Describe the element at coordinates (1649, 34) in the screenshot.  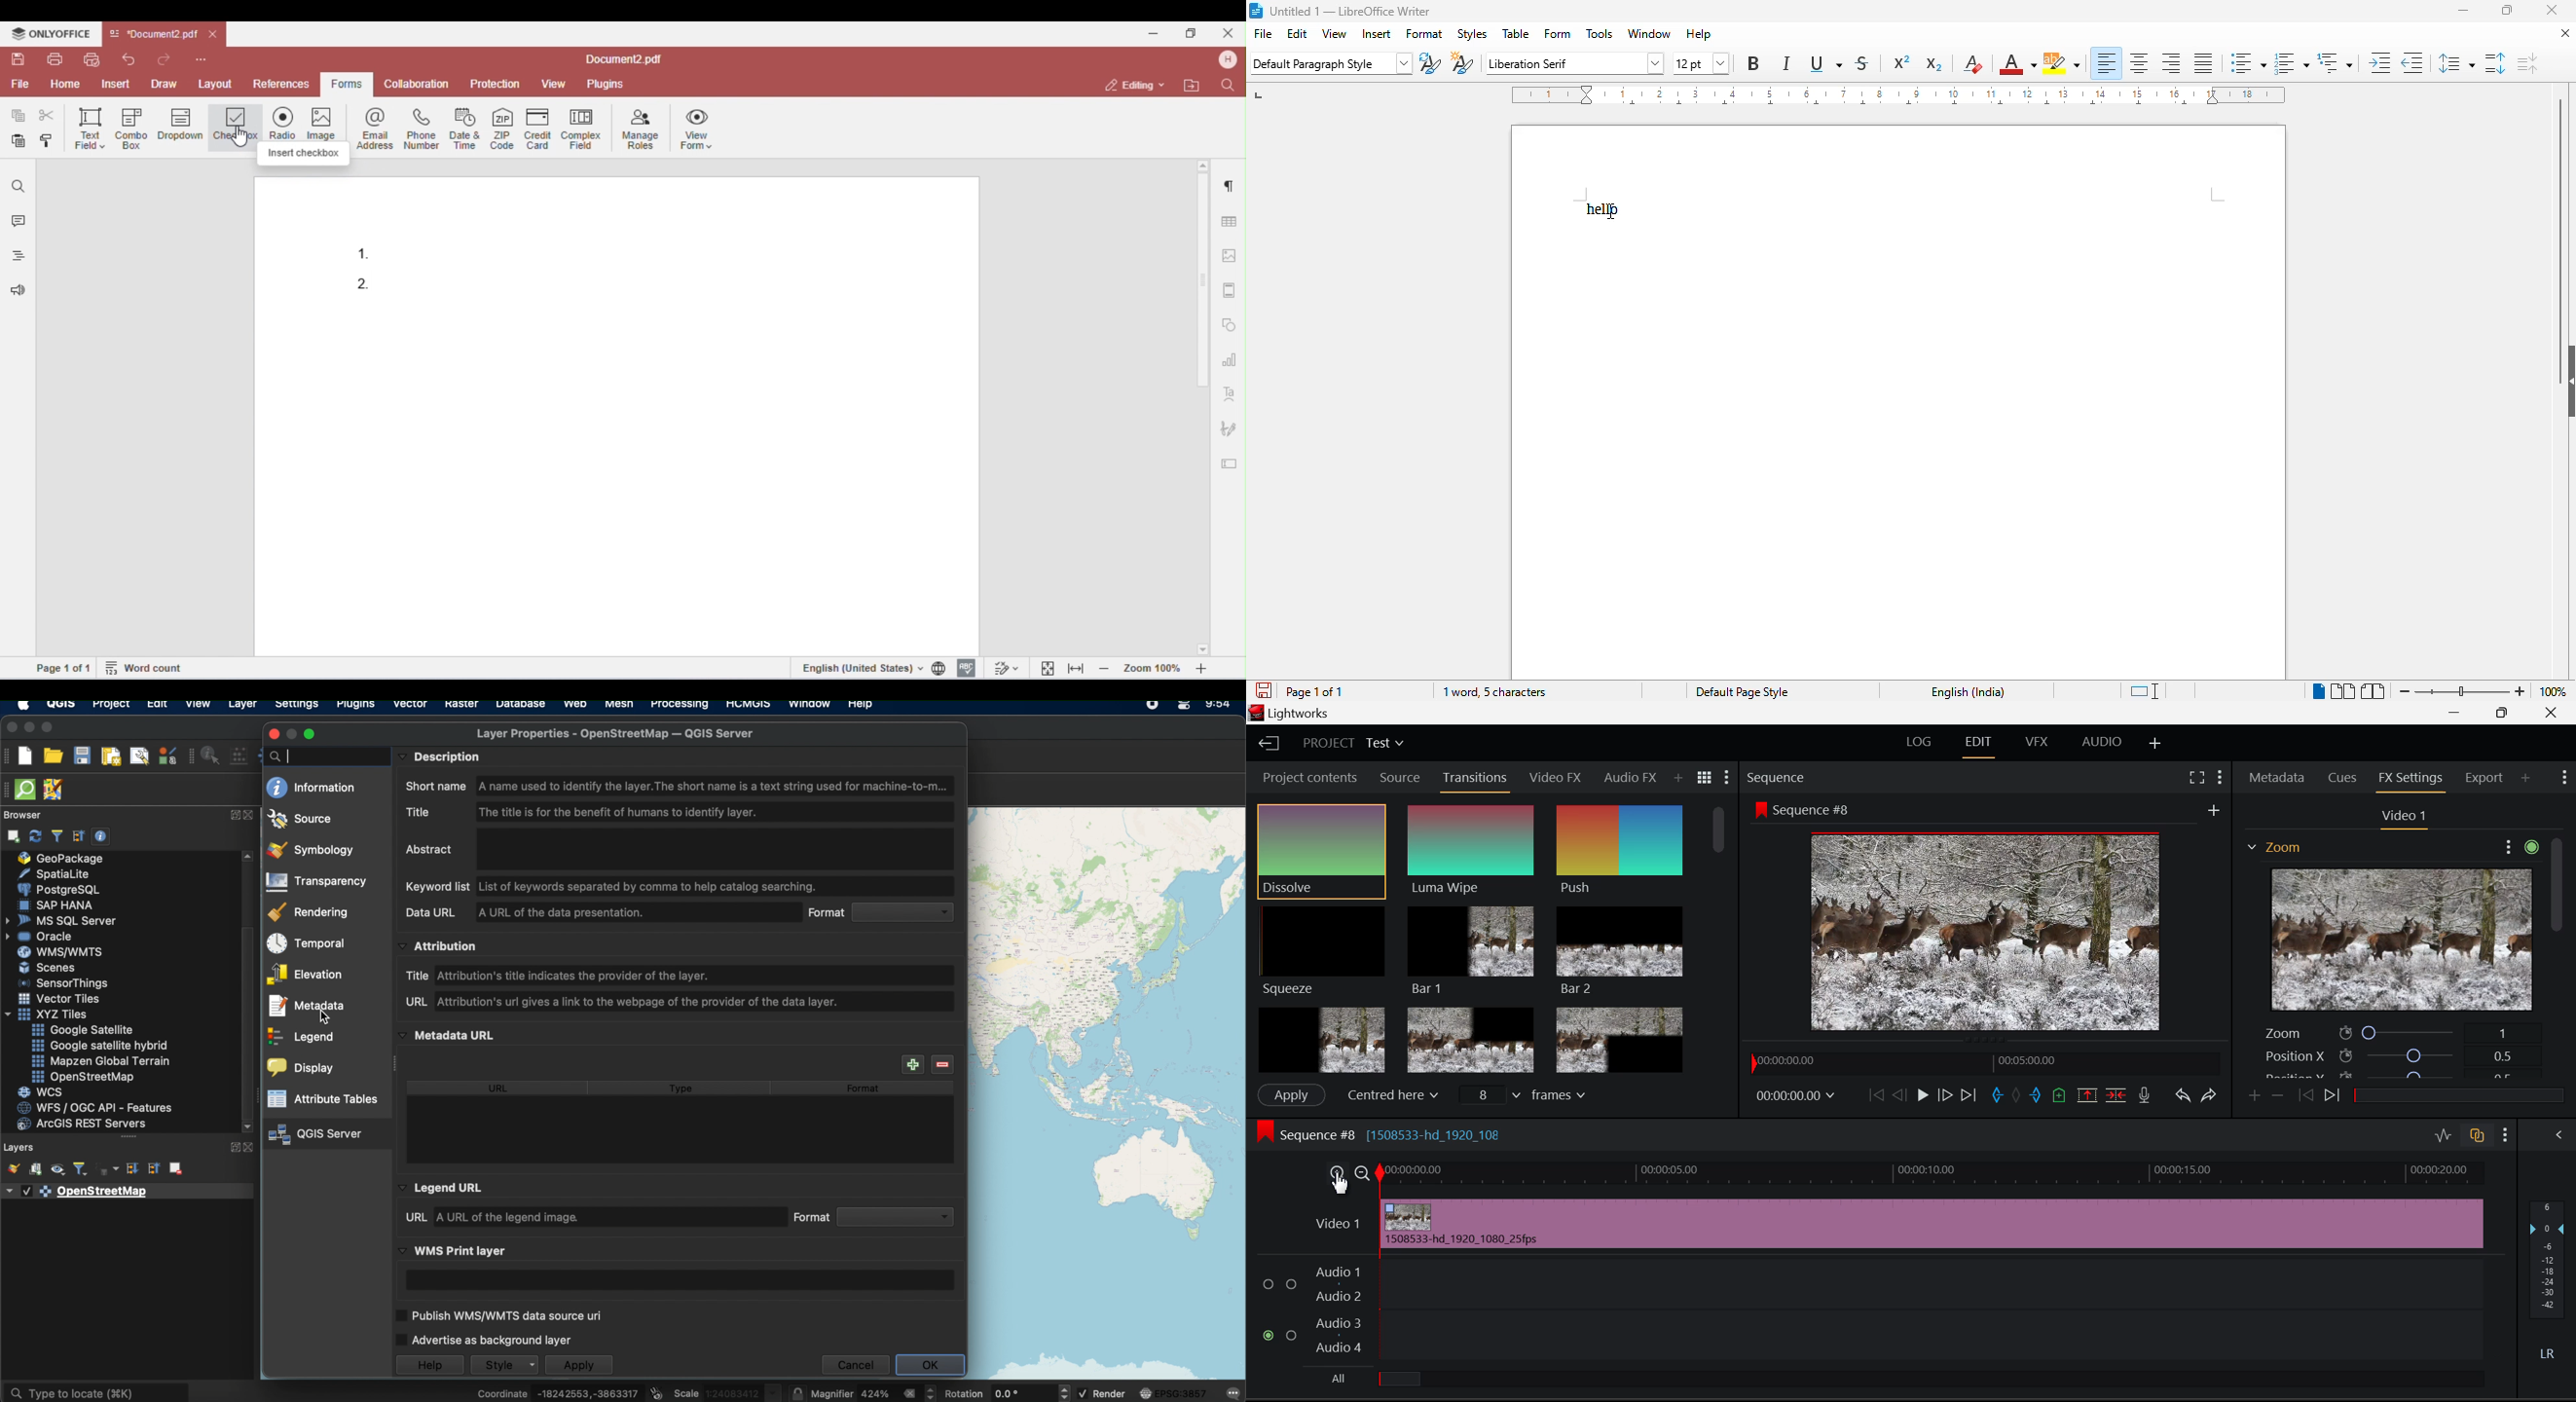
I see `window` at that location.